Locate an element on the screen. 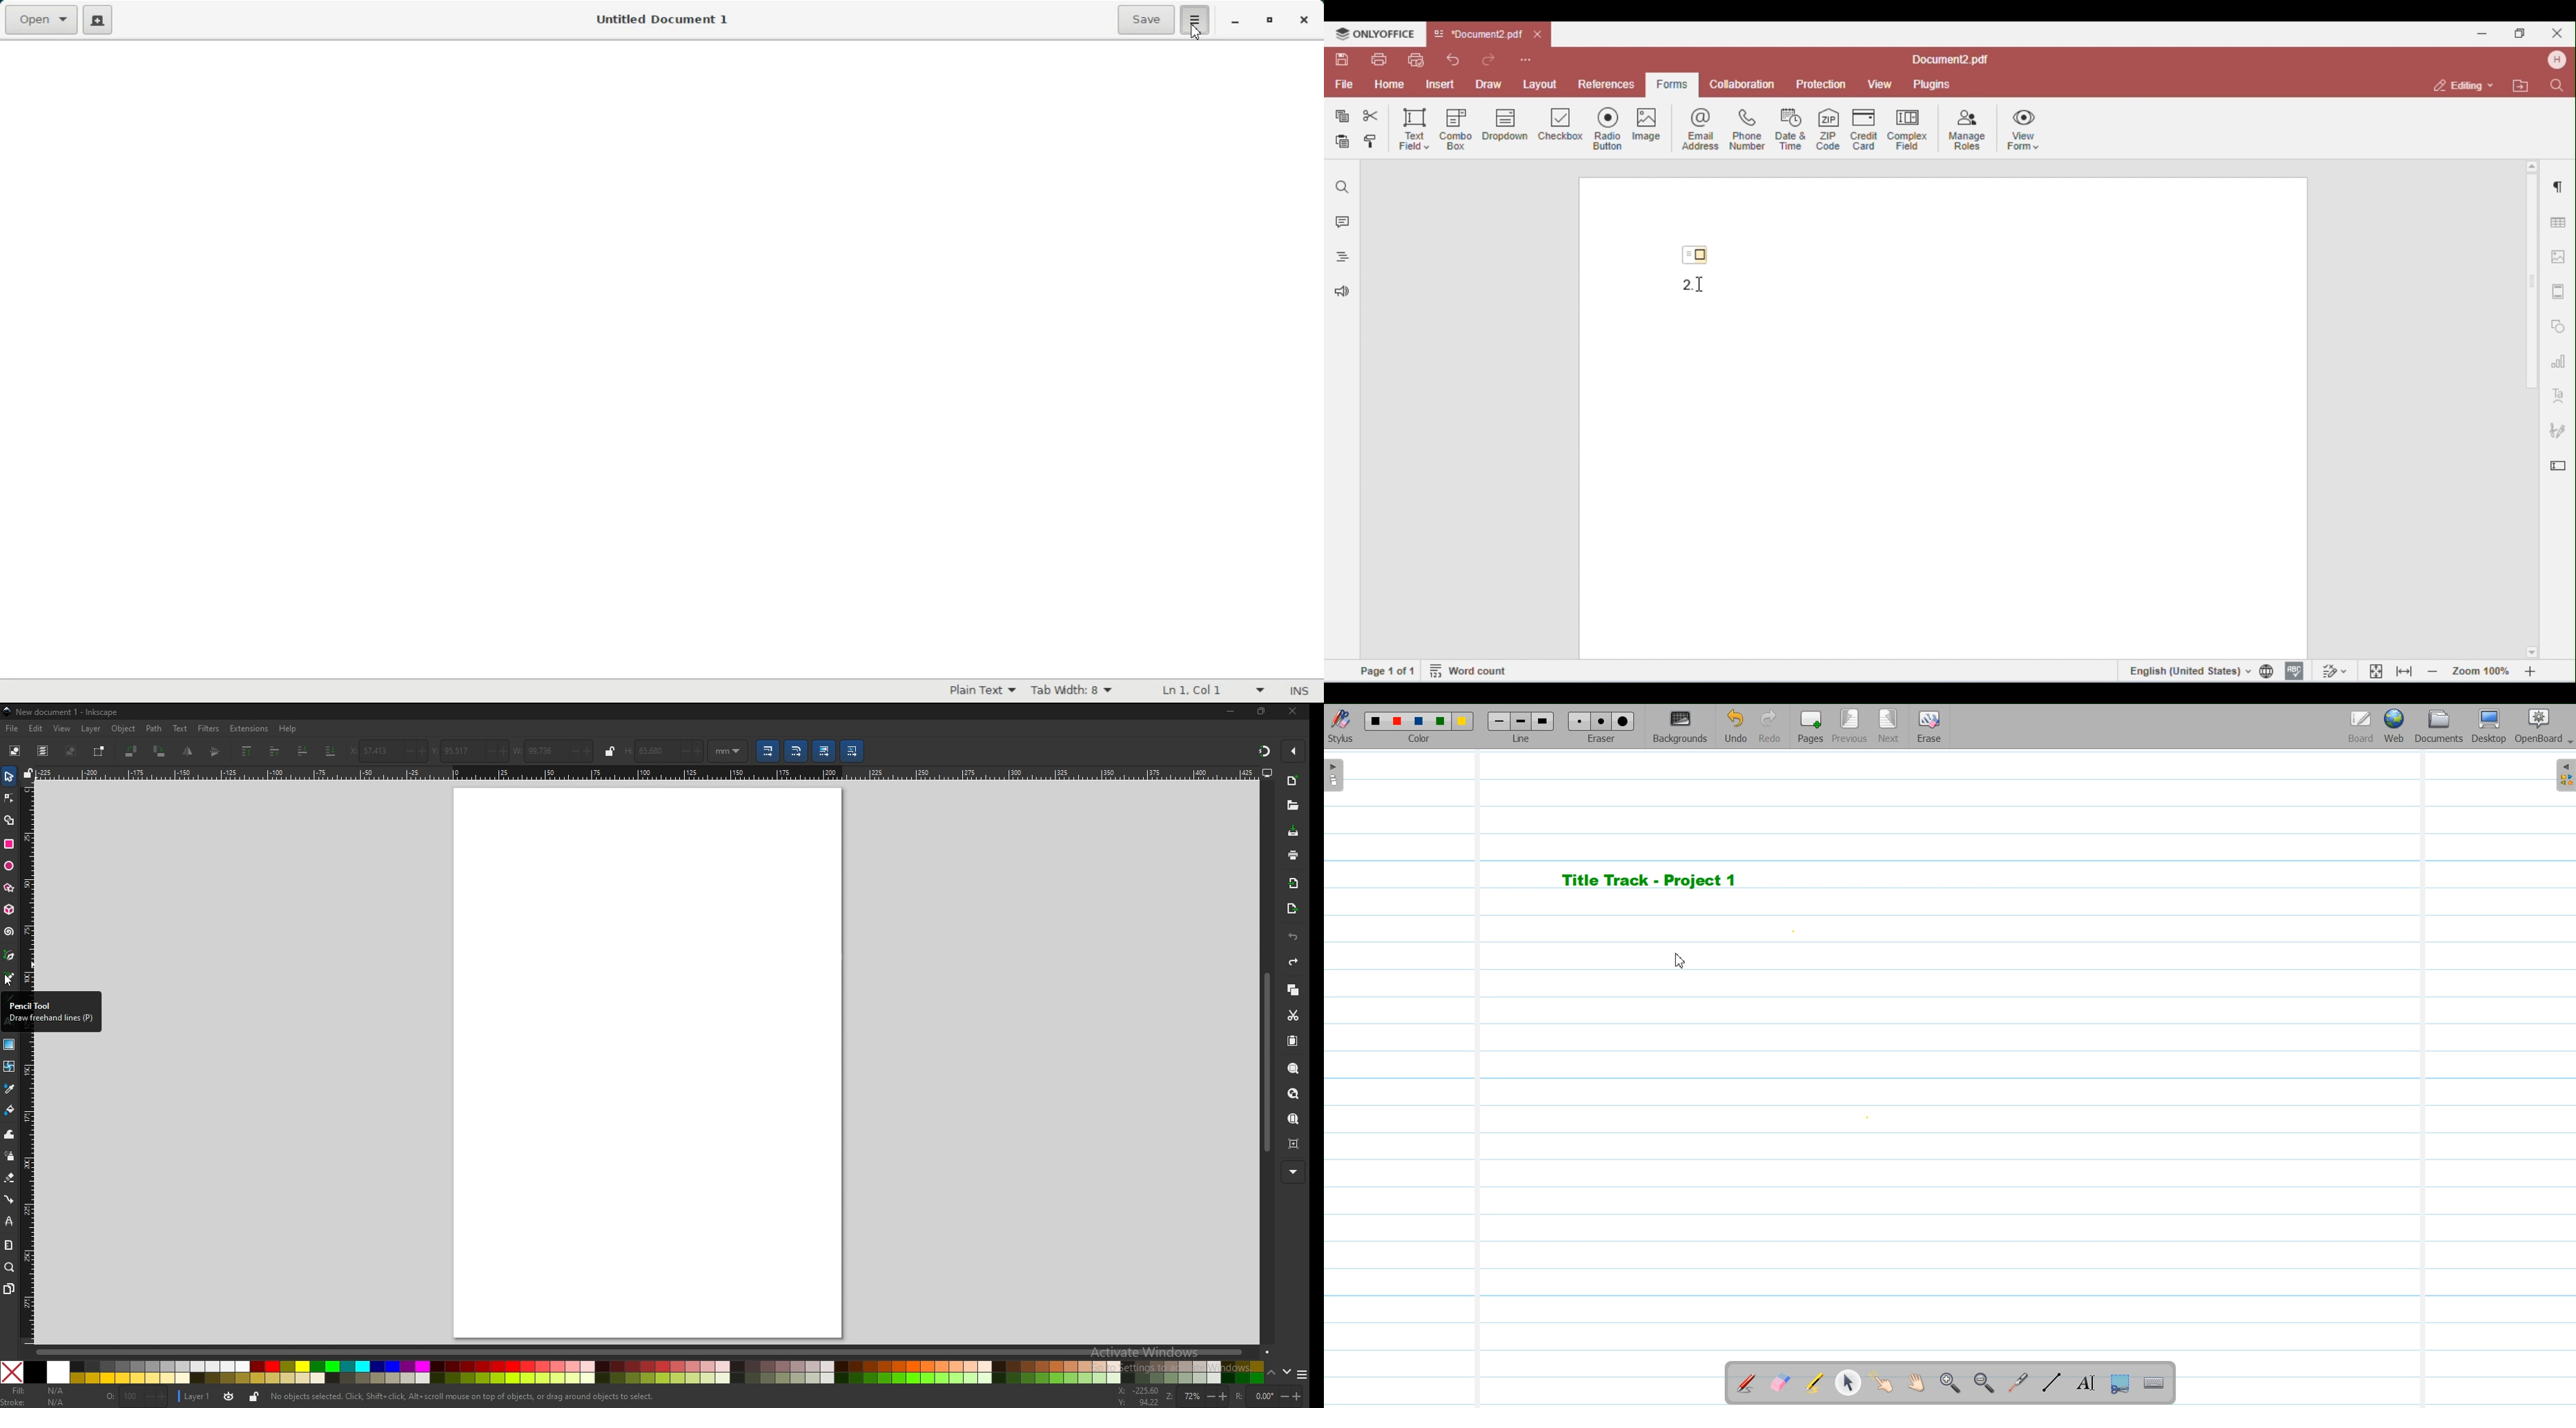 This screenshot has width=2576, height=1428. open is located at coordinates (1294, 804).